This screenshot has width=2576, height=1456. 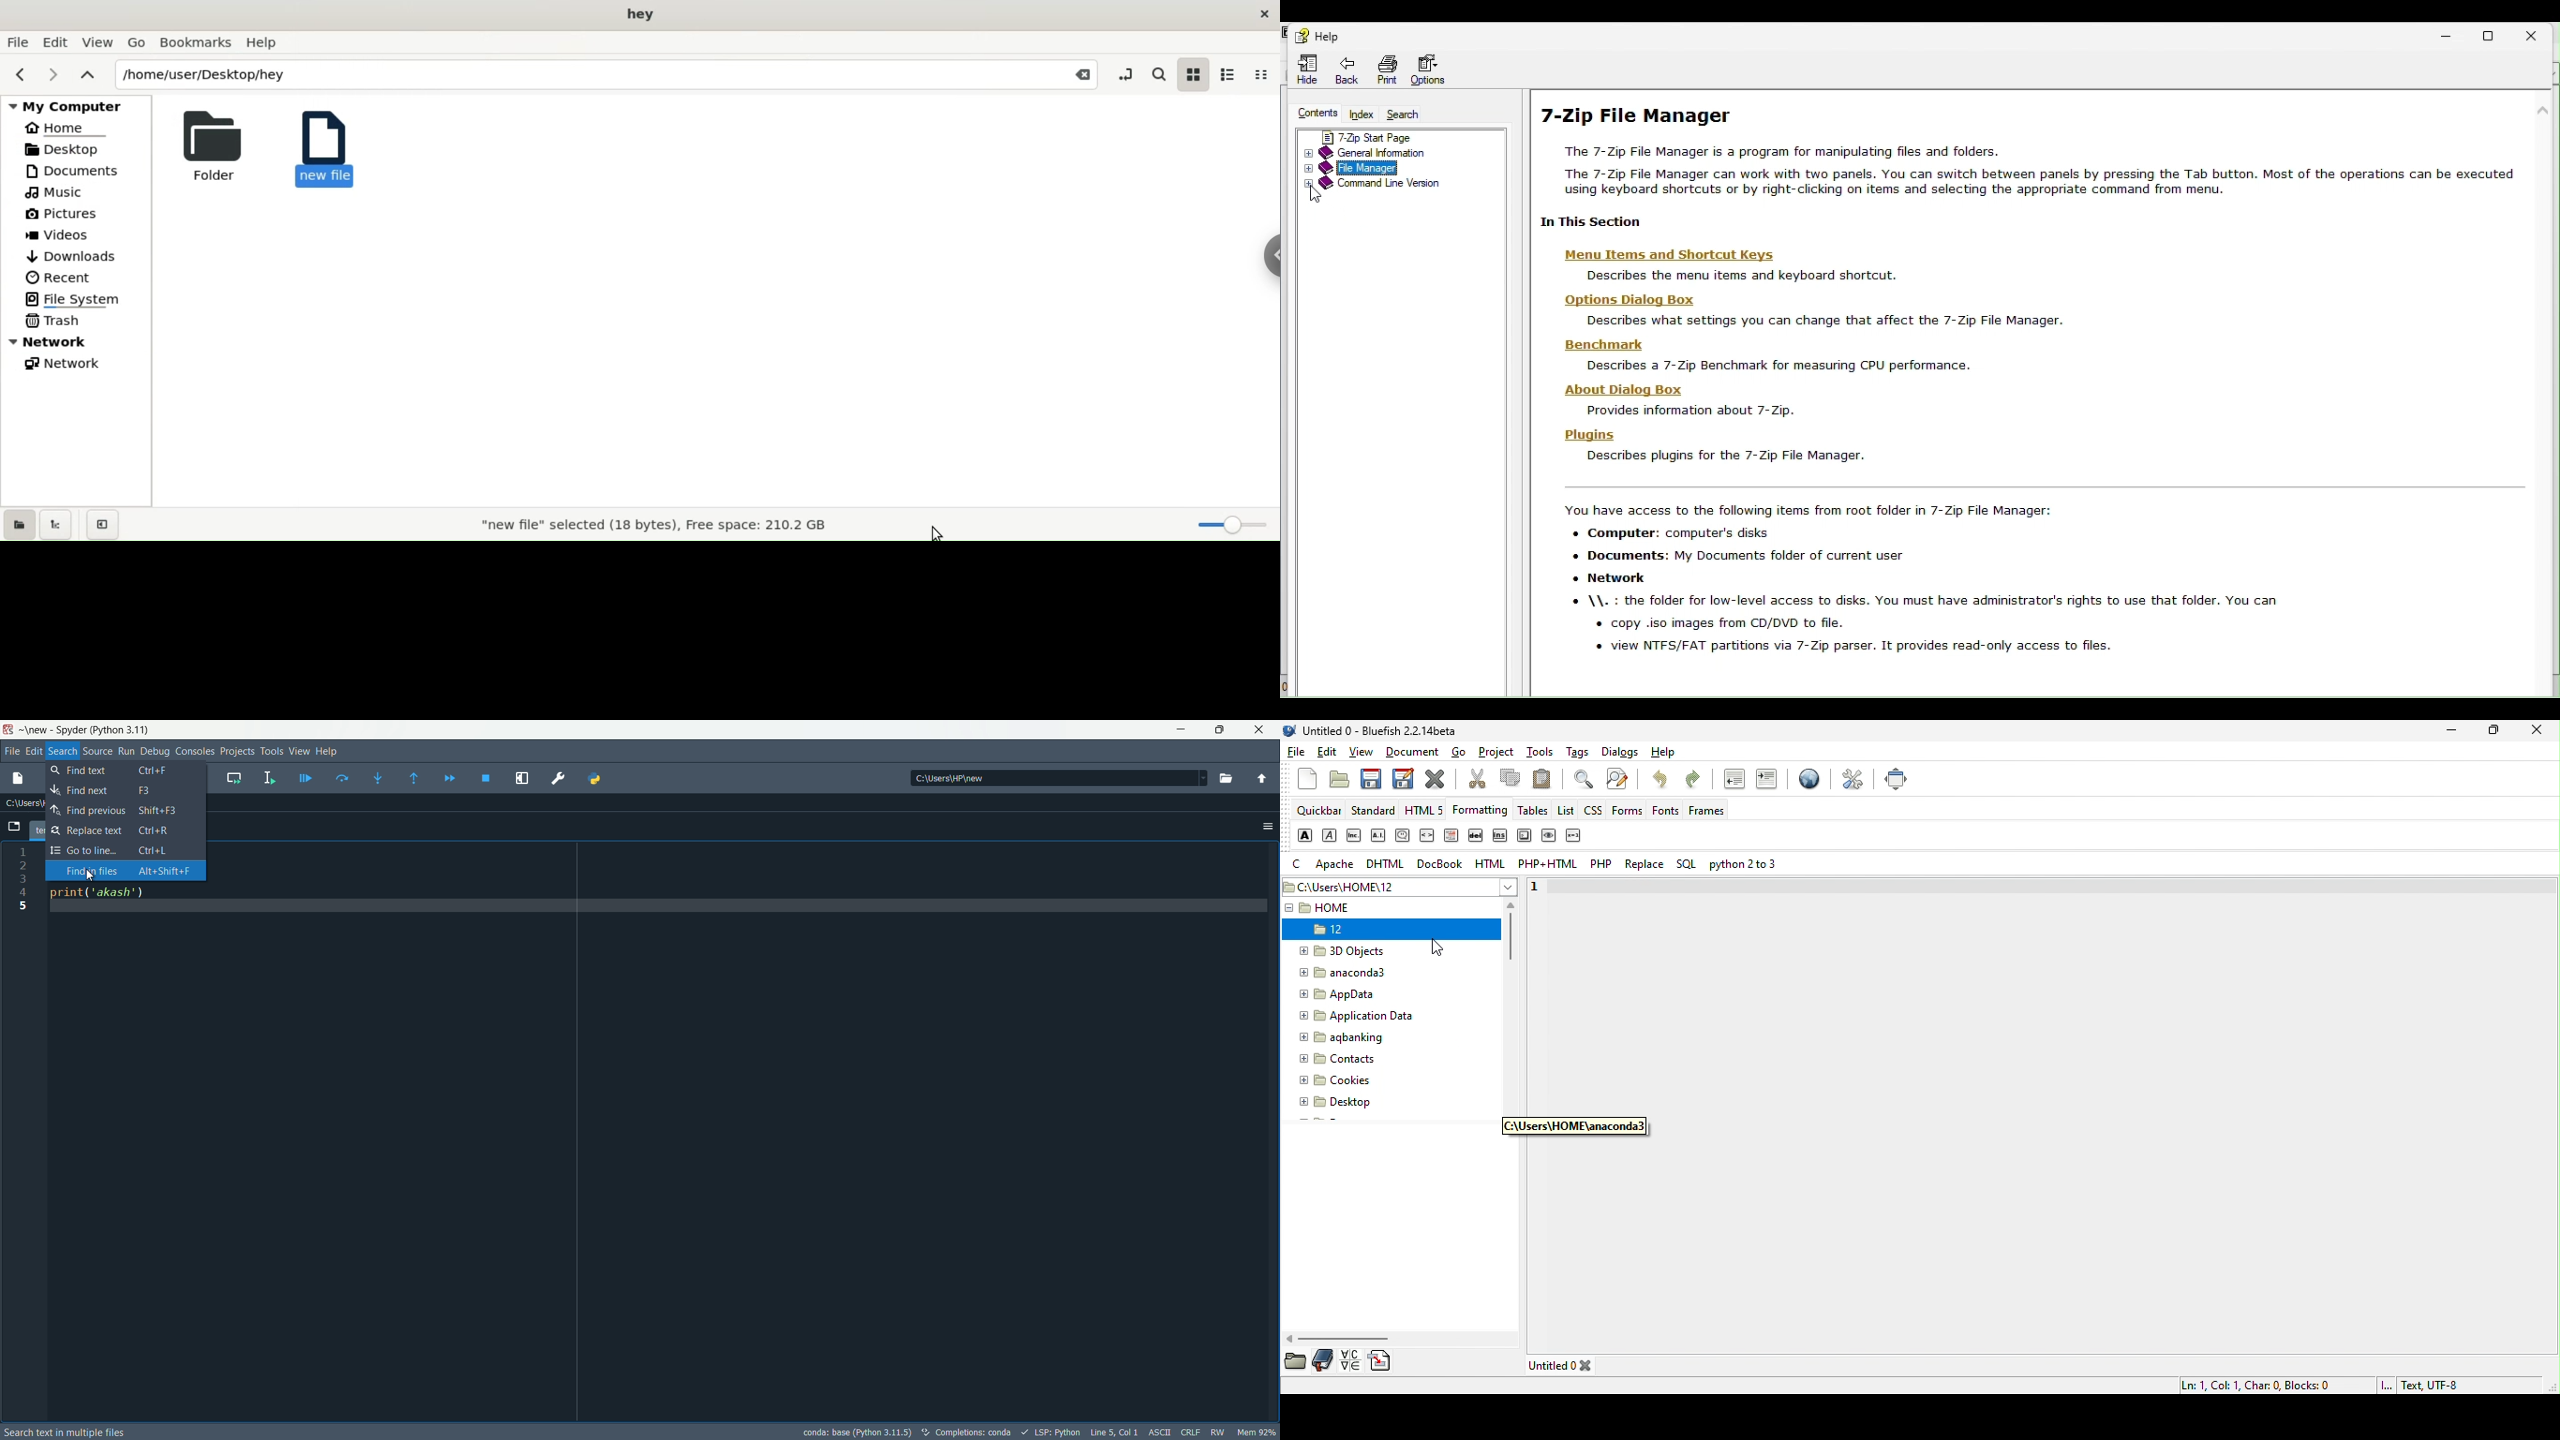 What do you see at coordinates (1302, 780) in the screenshot?
I see `new` at bounding box center [1302, 780].